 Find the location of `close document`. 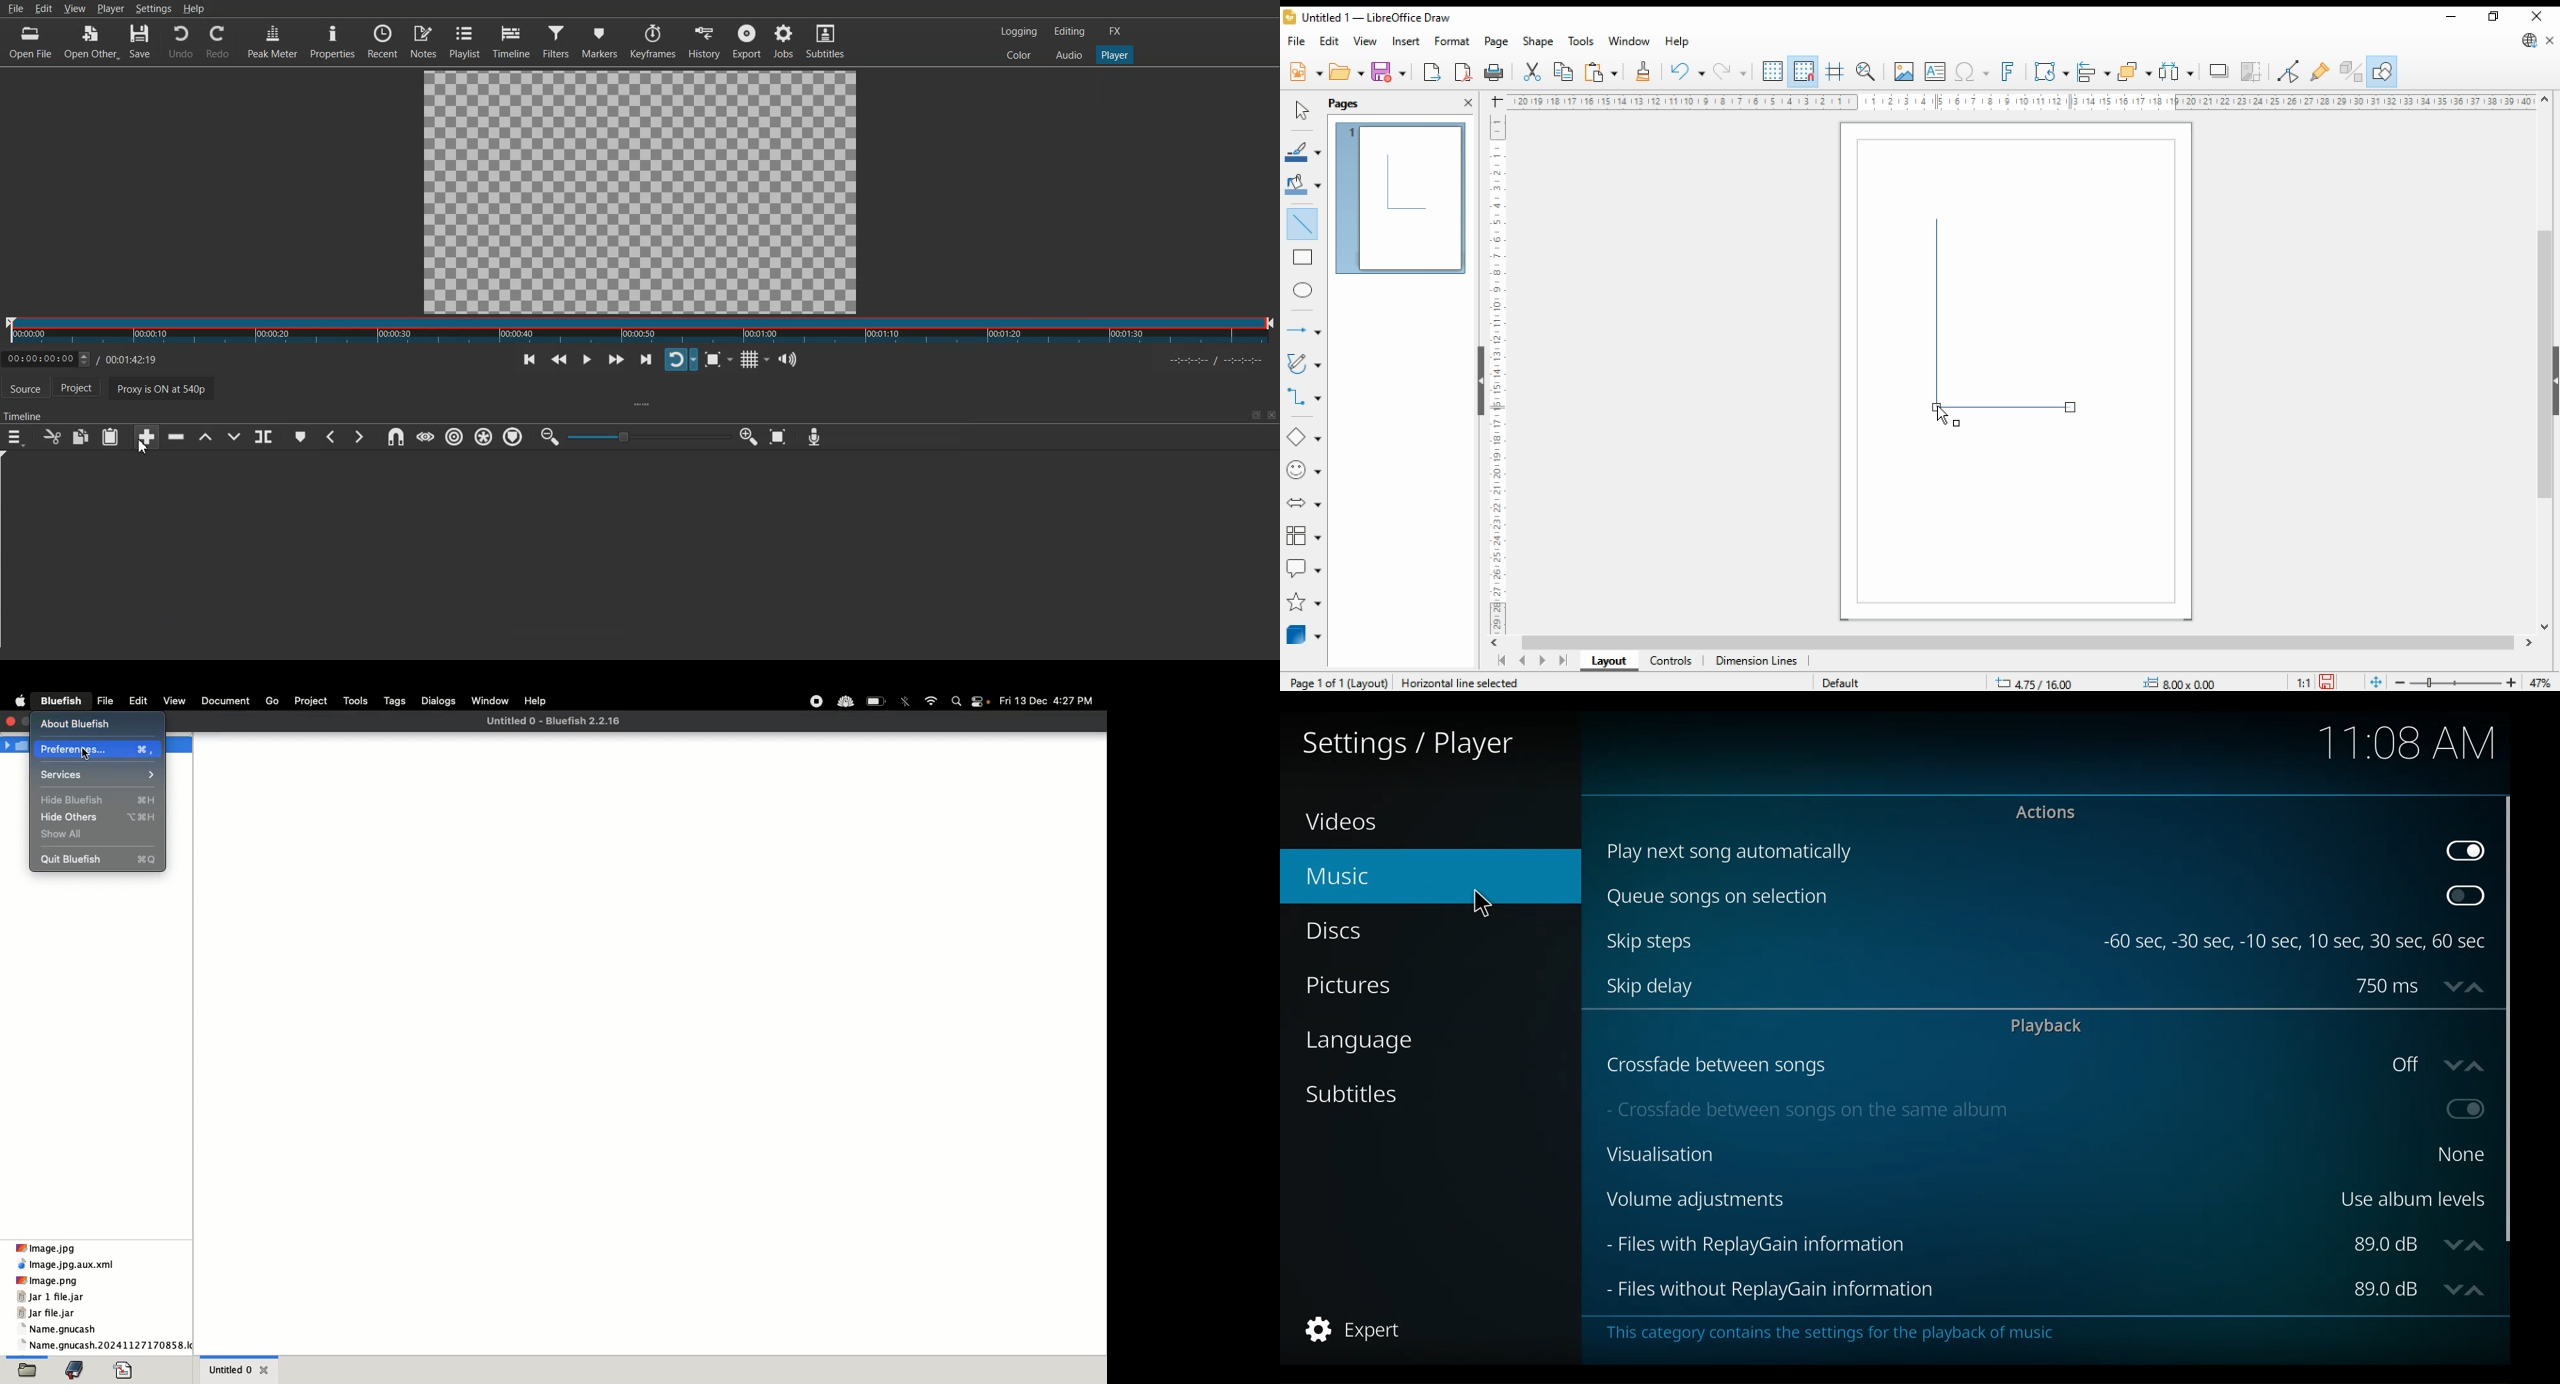

close document is located at coordinates (2551, 42).